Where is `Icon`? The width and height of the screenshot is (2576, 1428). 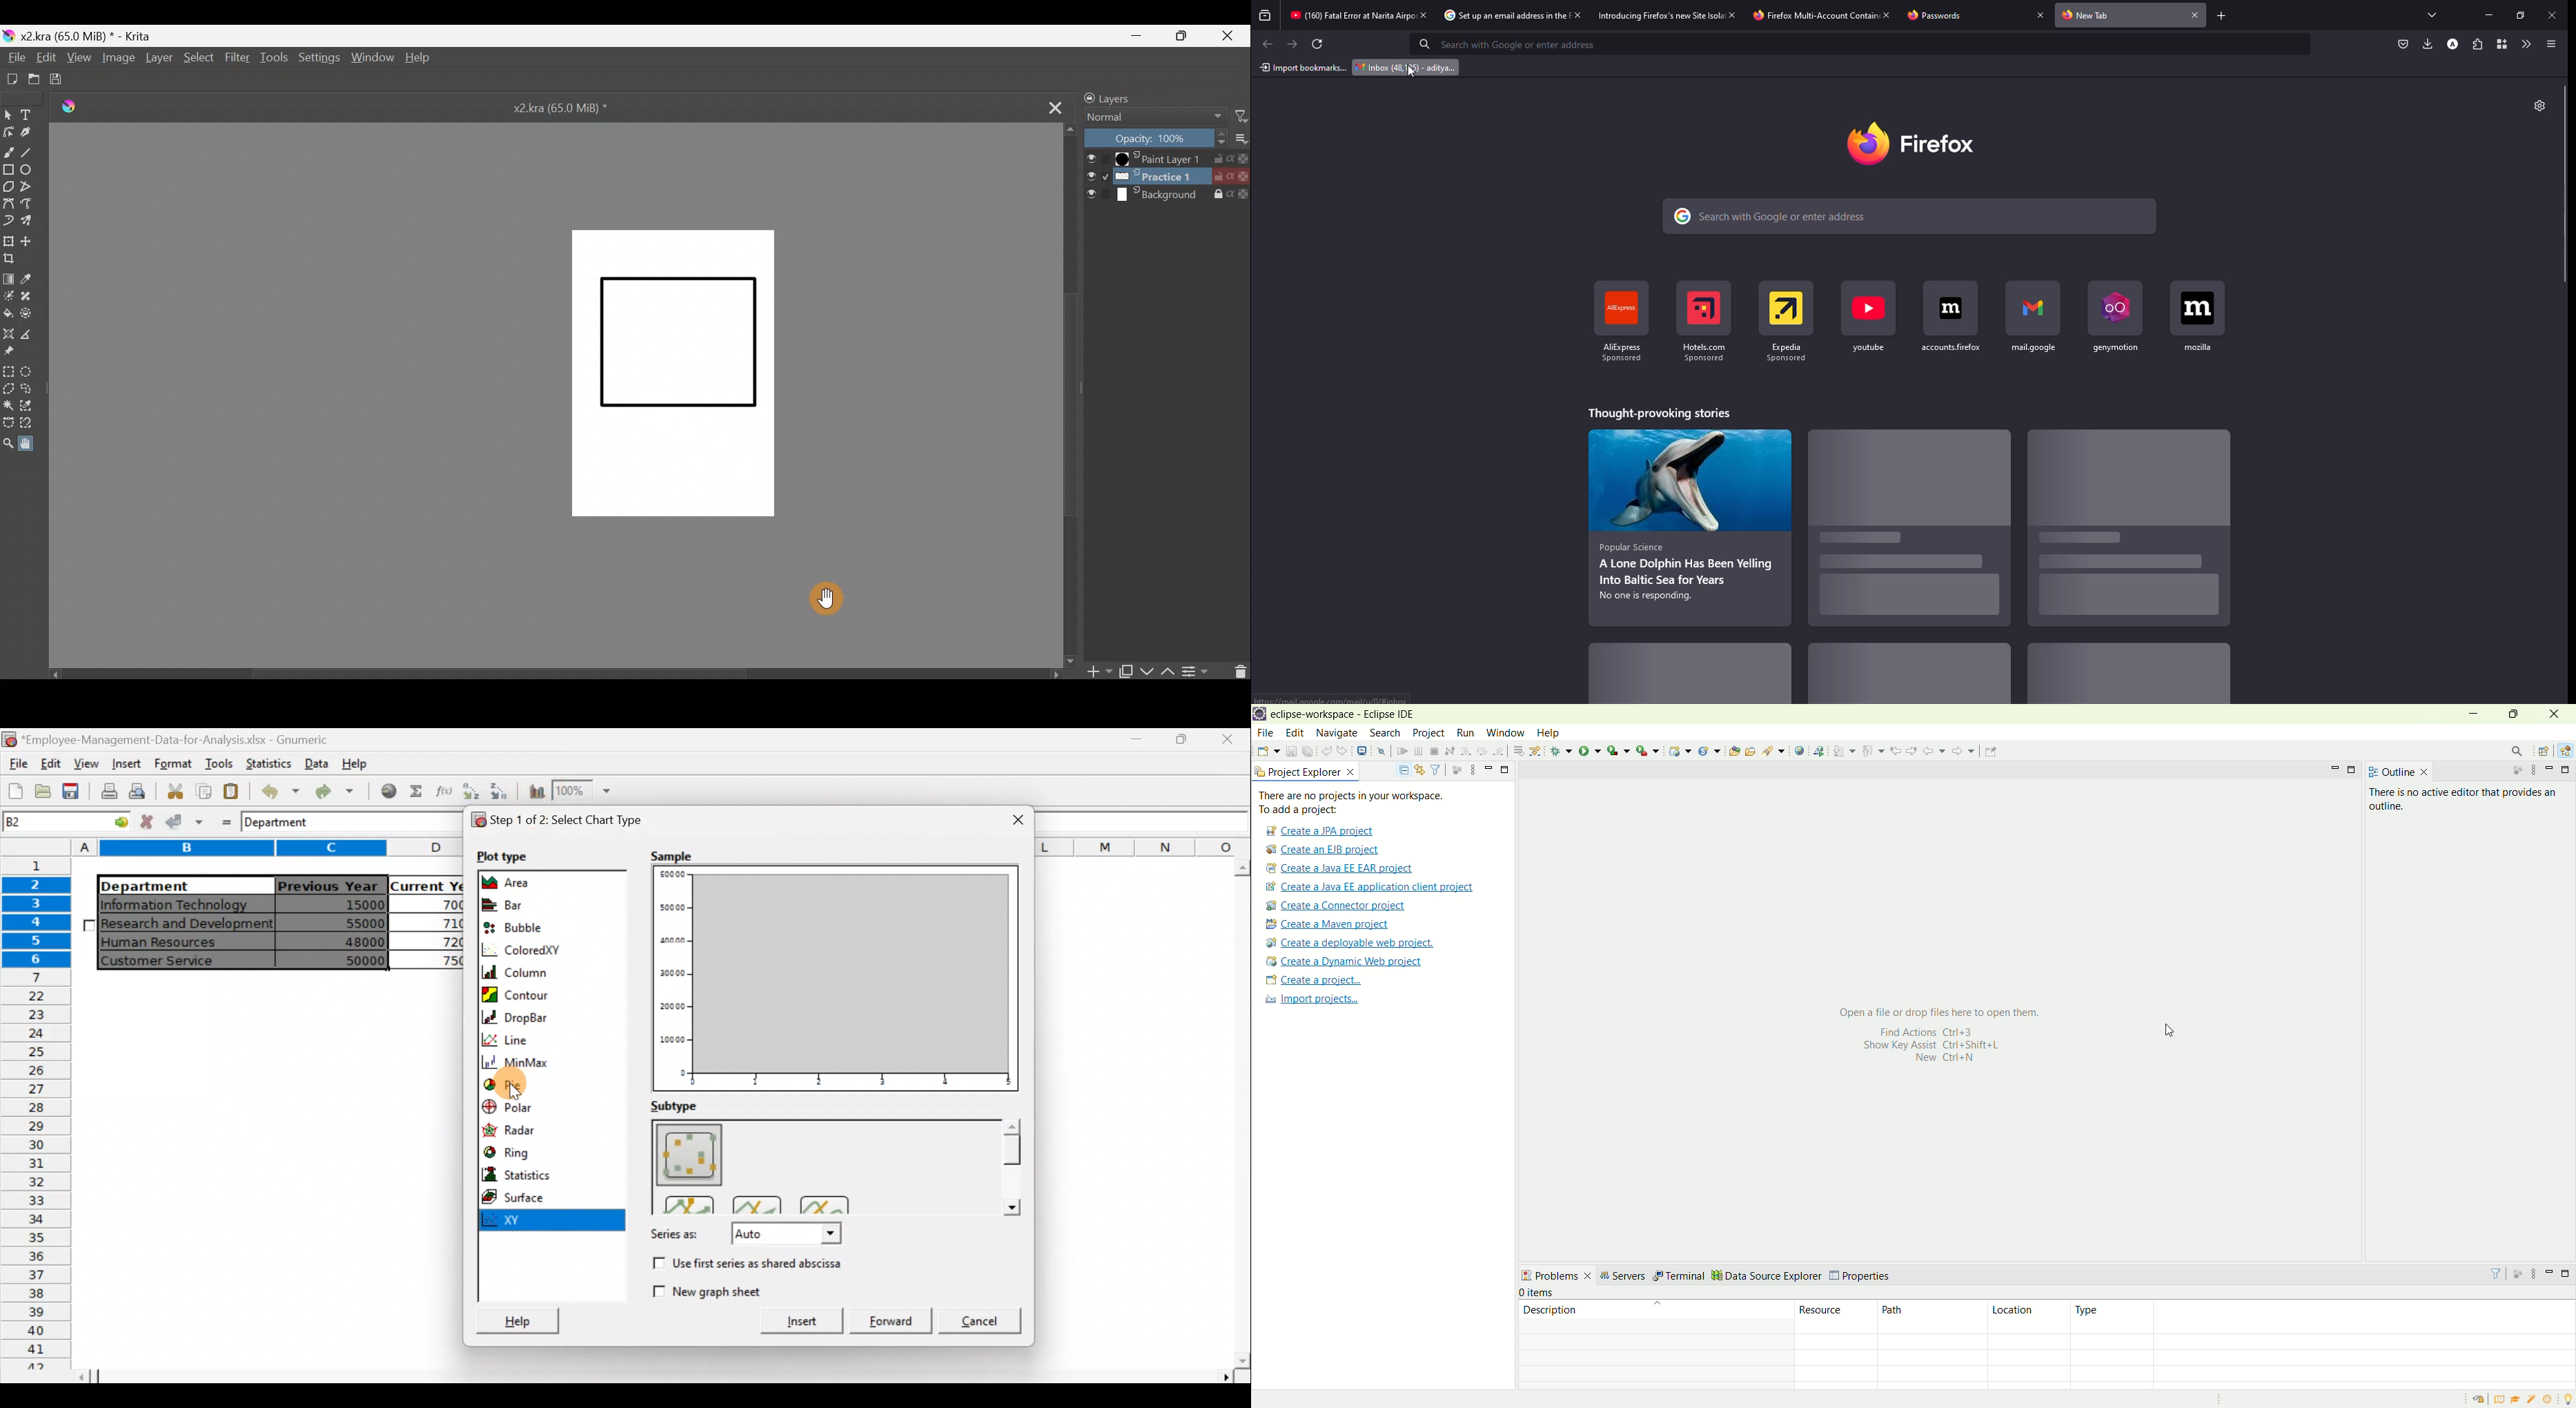
Icon is located at coordinates (1615, 307).